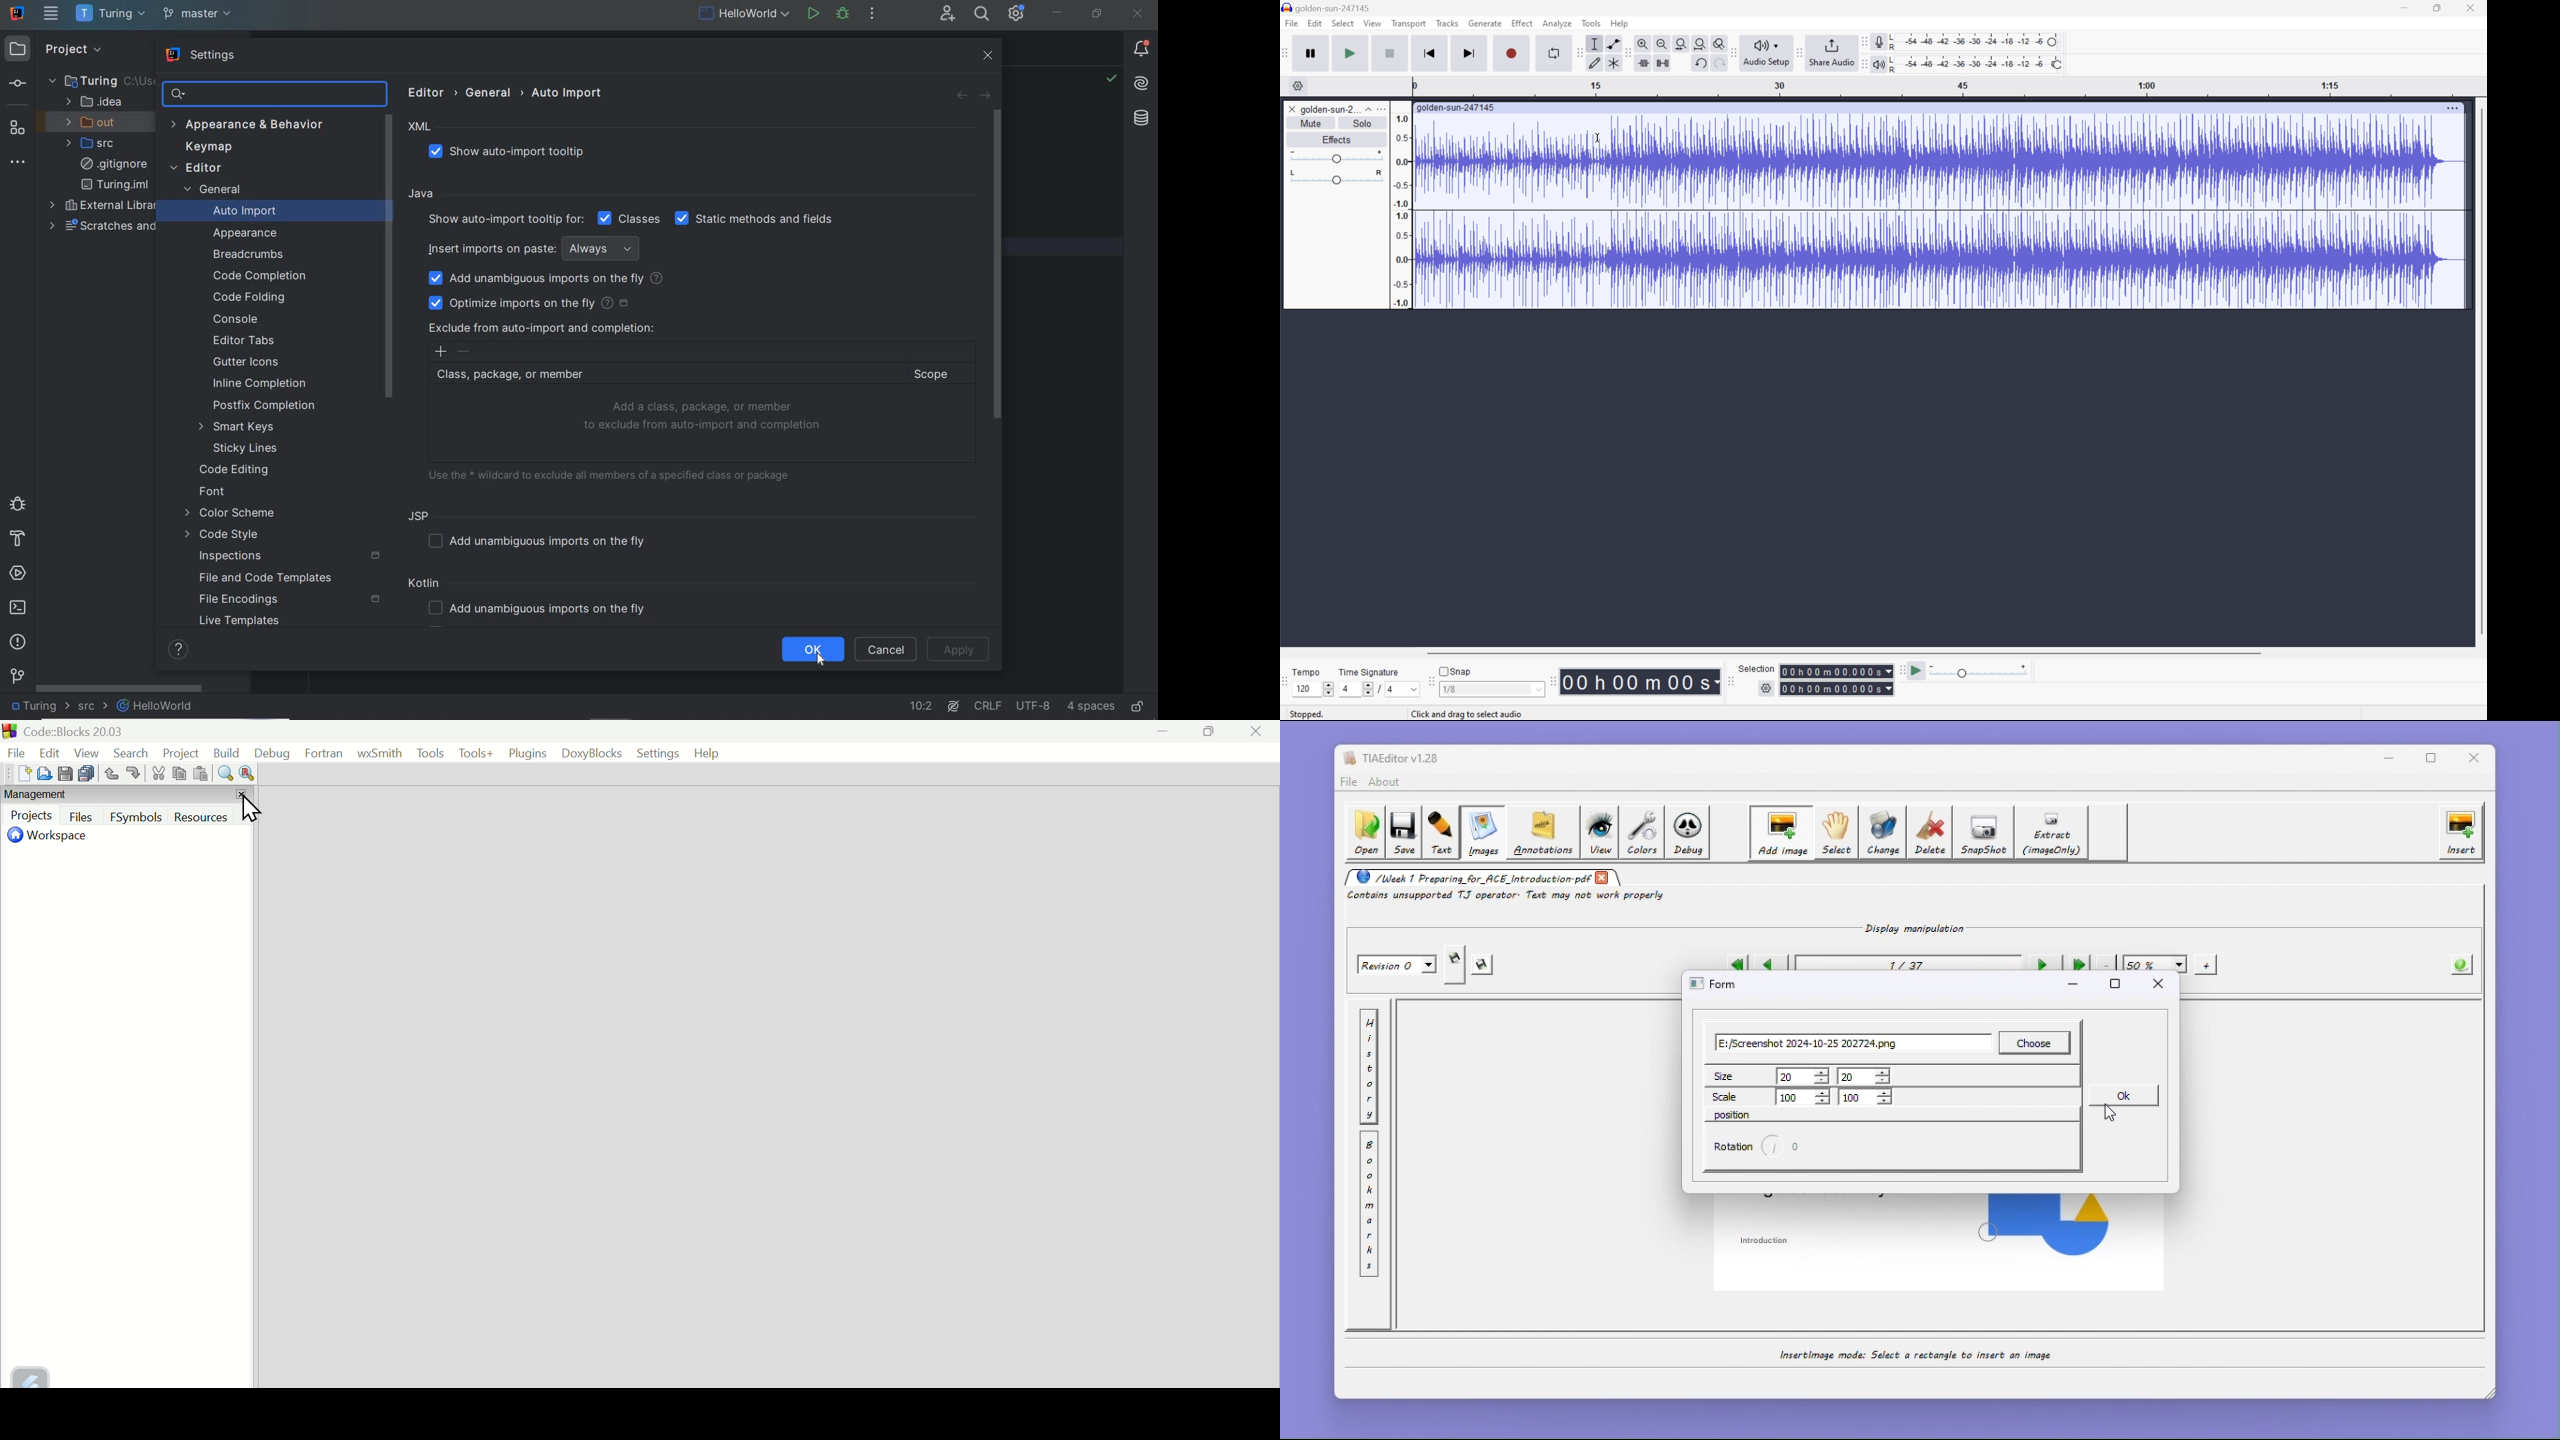 Image resolution: width=2576 pixels, height=1456 pixels. What do you see at coordinates (1918, 671) in the screenshot?
I see `Play st speed` at bounding box center [1918, 671].